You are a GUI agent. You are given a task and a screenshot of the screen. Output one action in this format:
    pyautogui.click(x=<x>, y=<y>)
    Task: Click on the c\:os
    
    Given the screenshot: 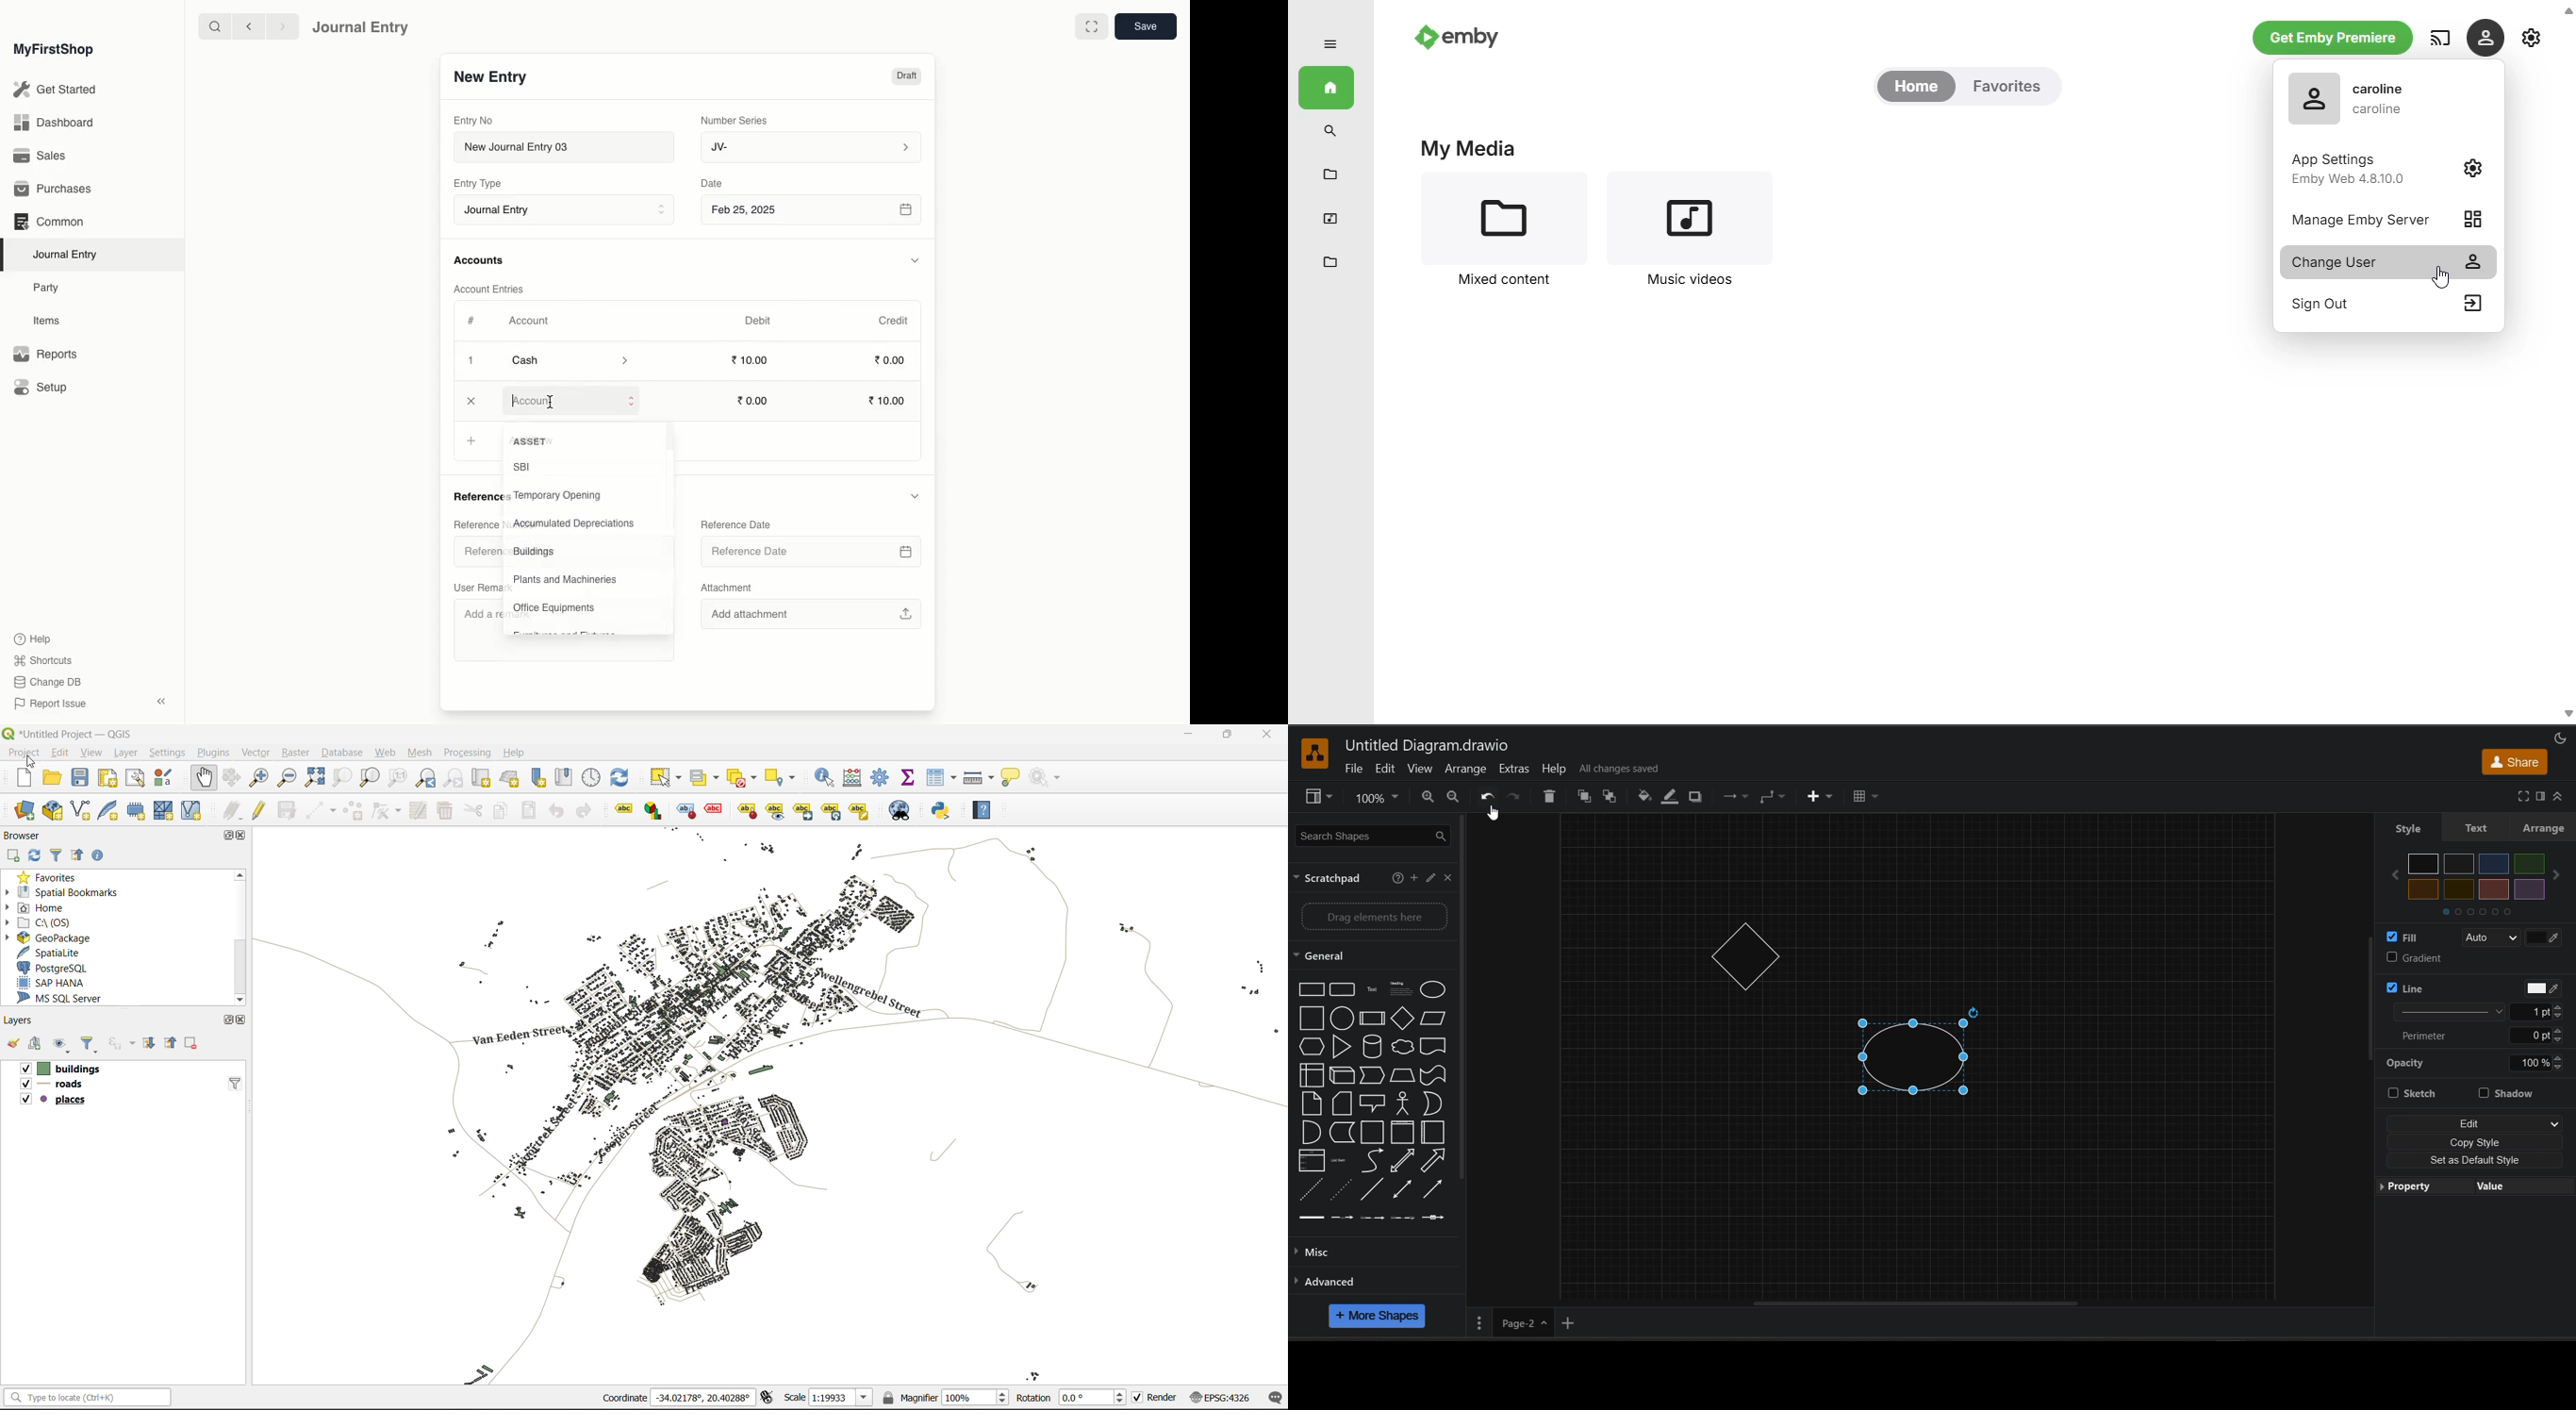 What is the action you would take?
    pyautogui.click(x=42, y=923)
    